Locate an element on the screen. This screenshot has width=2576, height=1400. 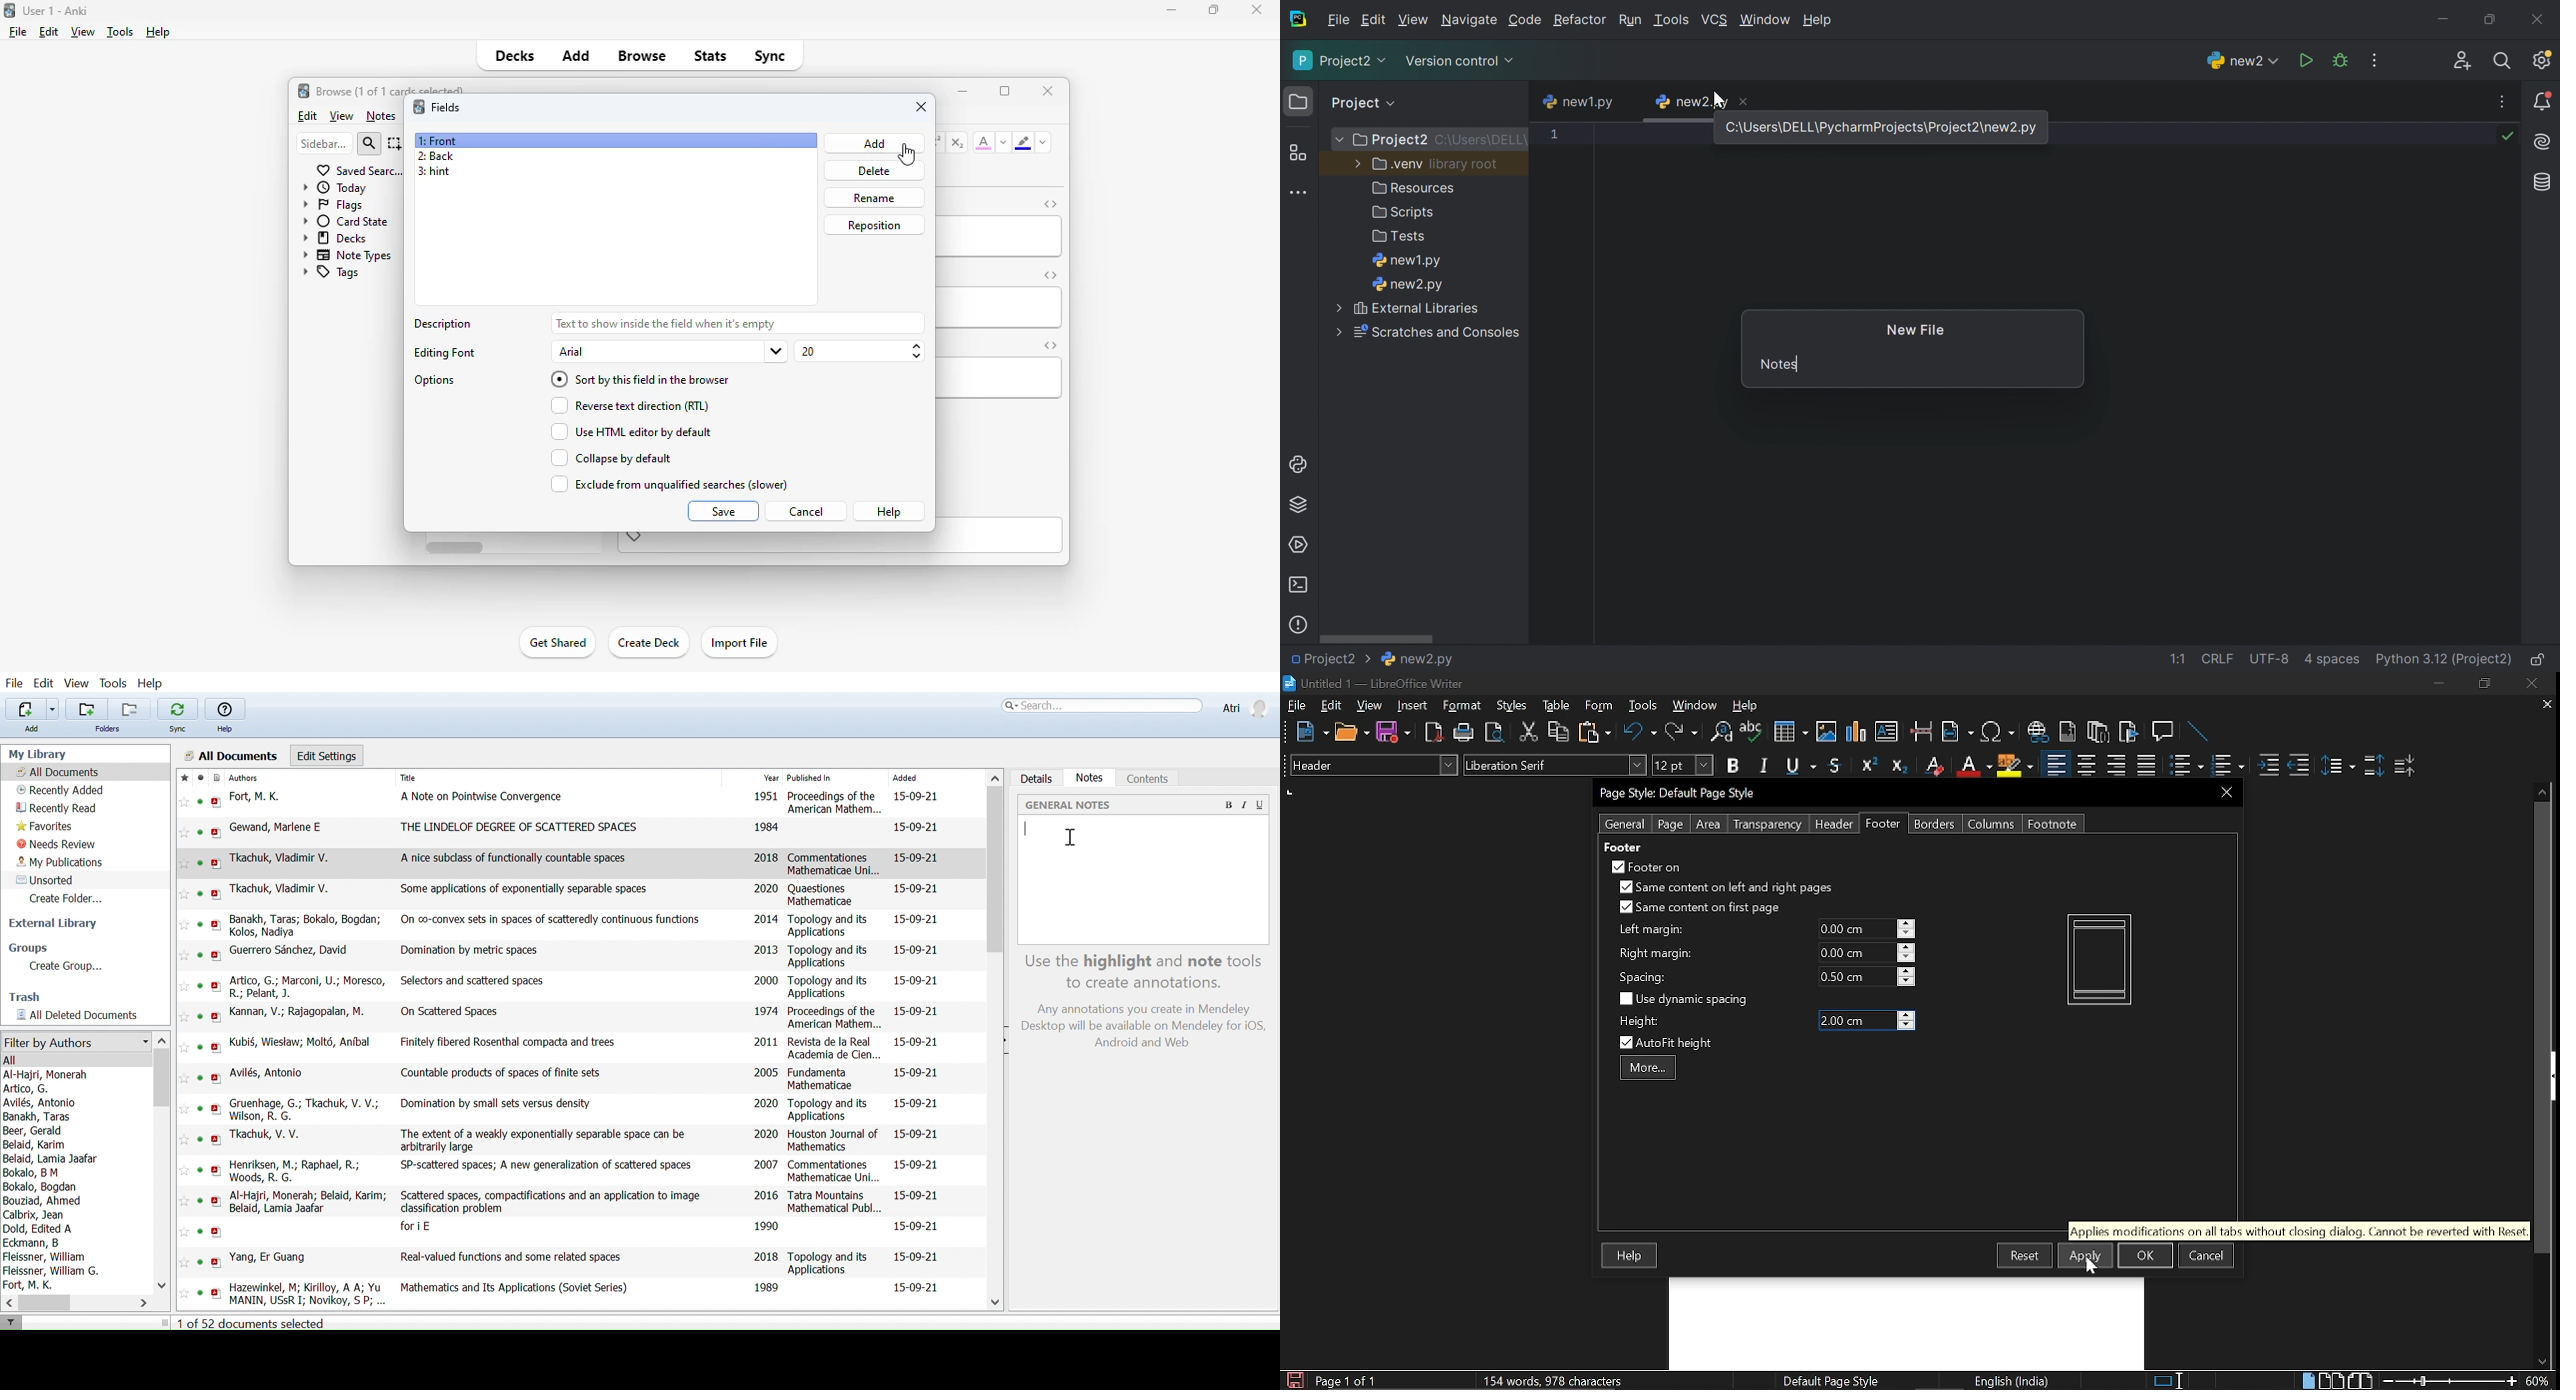
Justified is located at coordinates (2148, 766).